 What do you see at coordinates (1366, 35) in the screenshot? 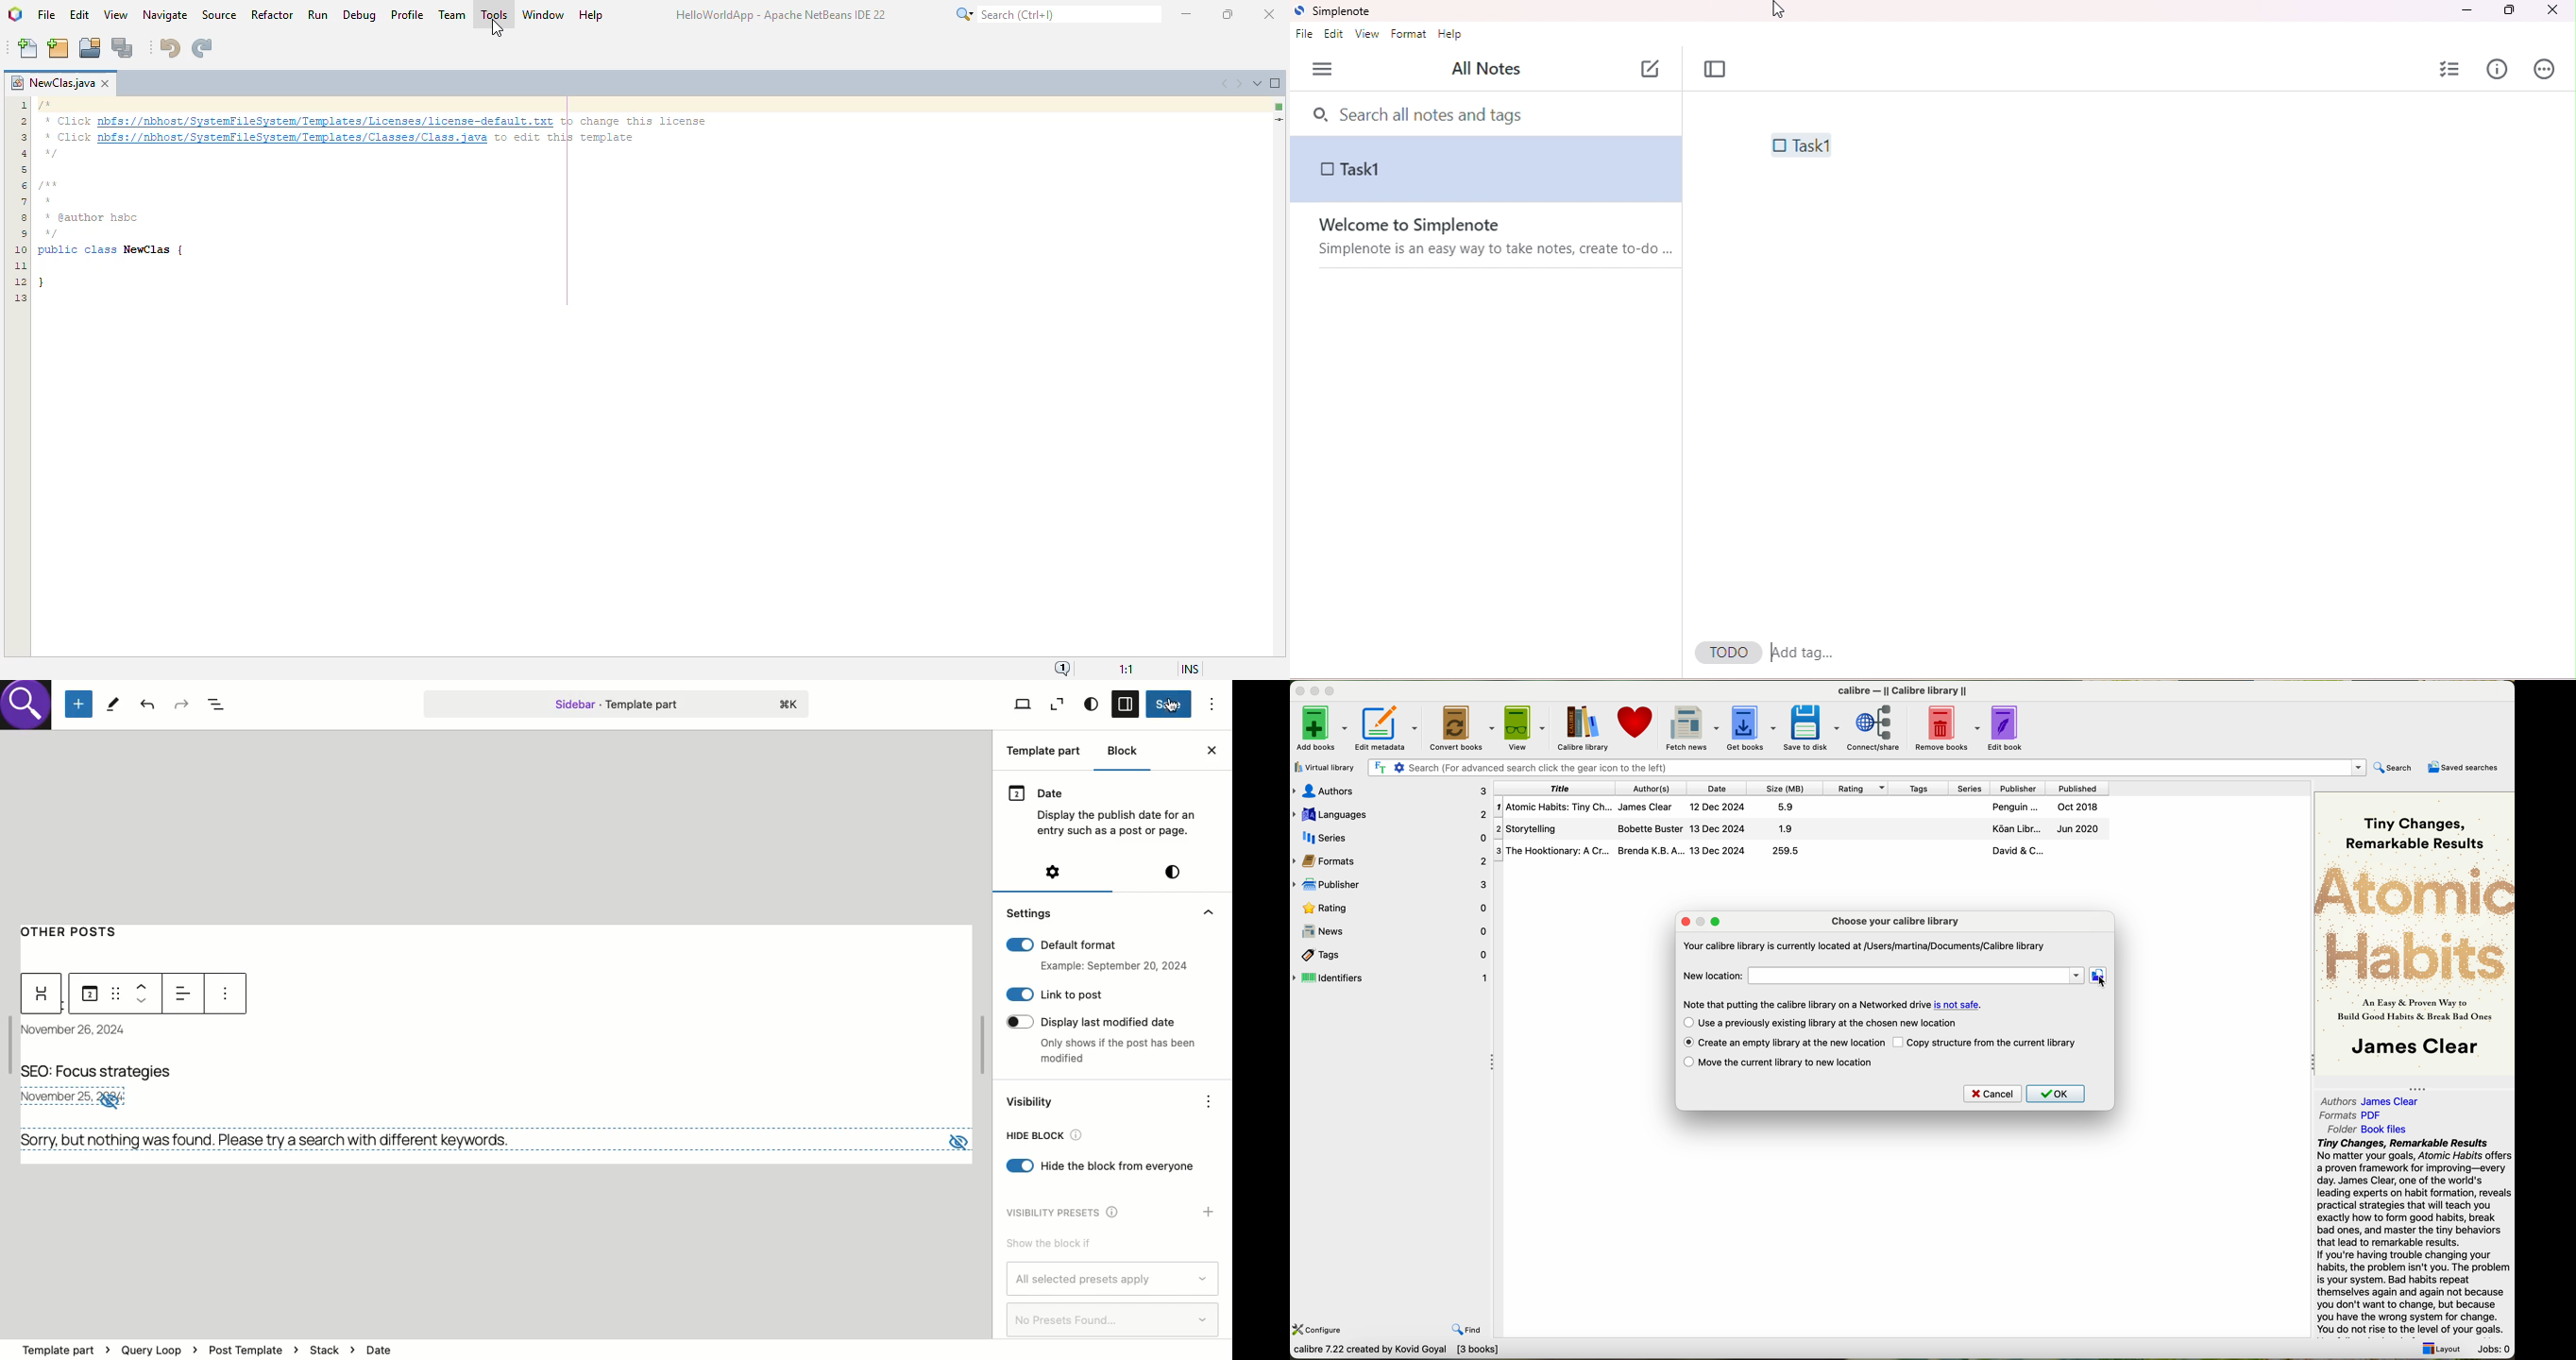
I see `view` at bounding box center [1366, 35].